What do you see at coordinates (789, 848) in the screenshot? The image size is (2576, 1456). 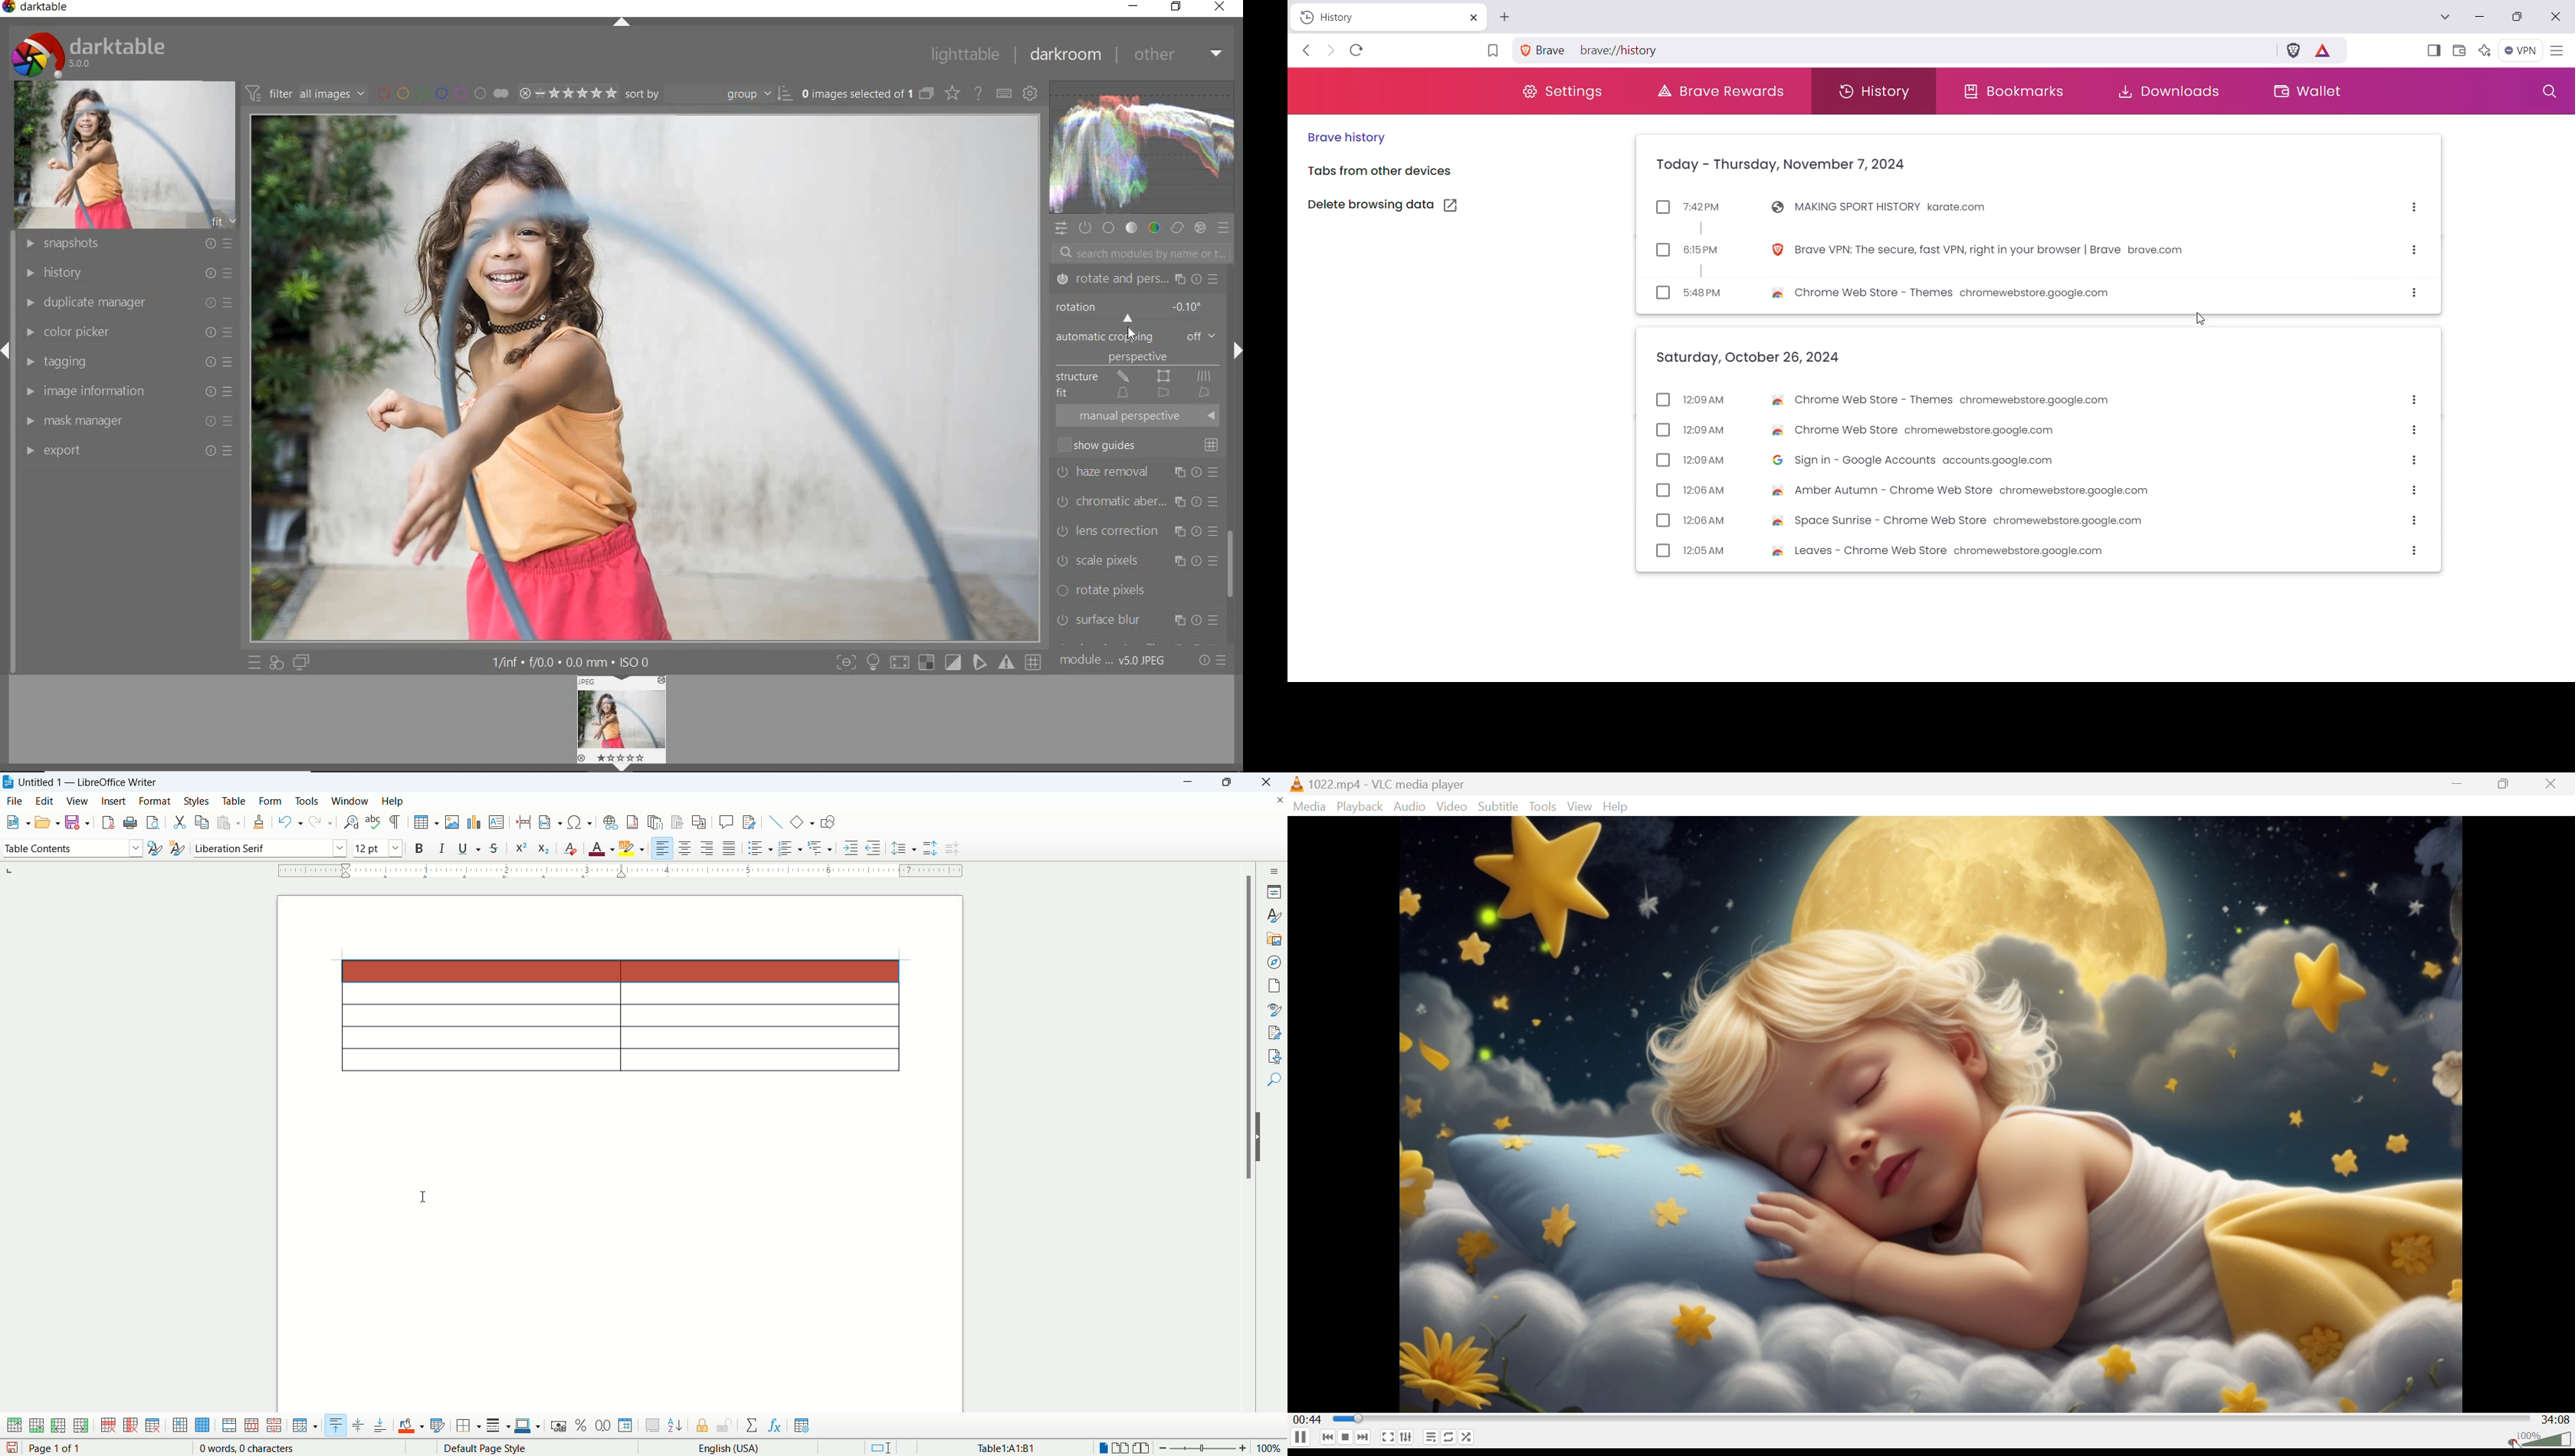 I see `ordered list` at bounding box center [789, 848].